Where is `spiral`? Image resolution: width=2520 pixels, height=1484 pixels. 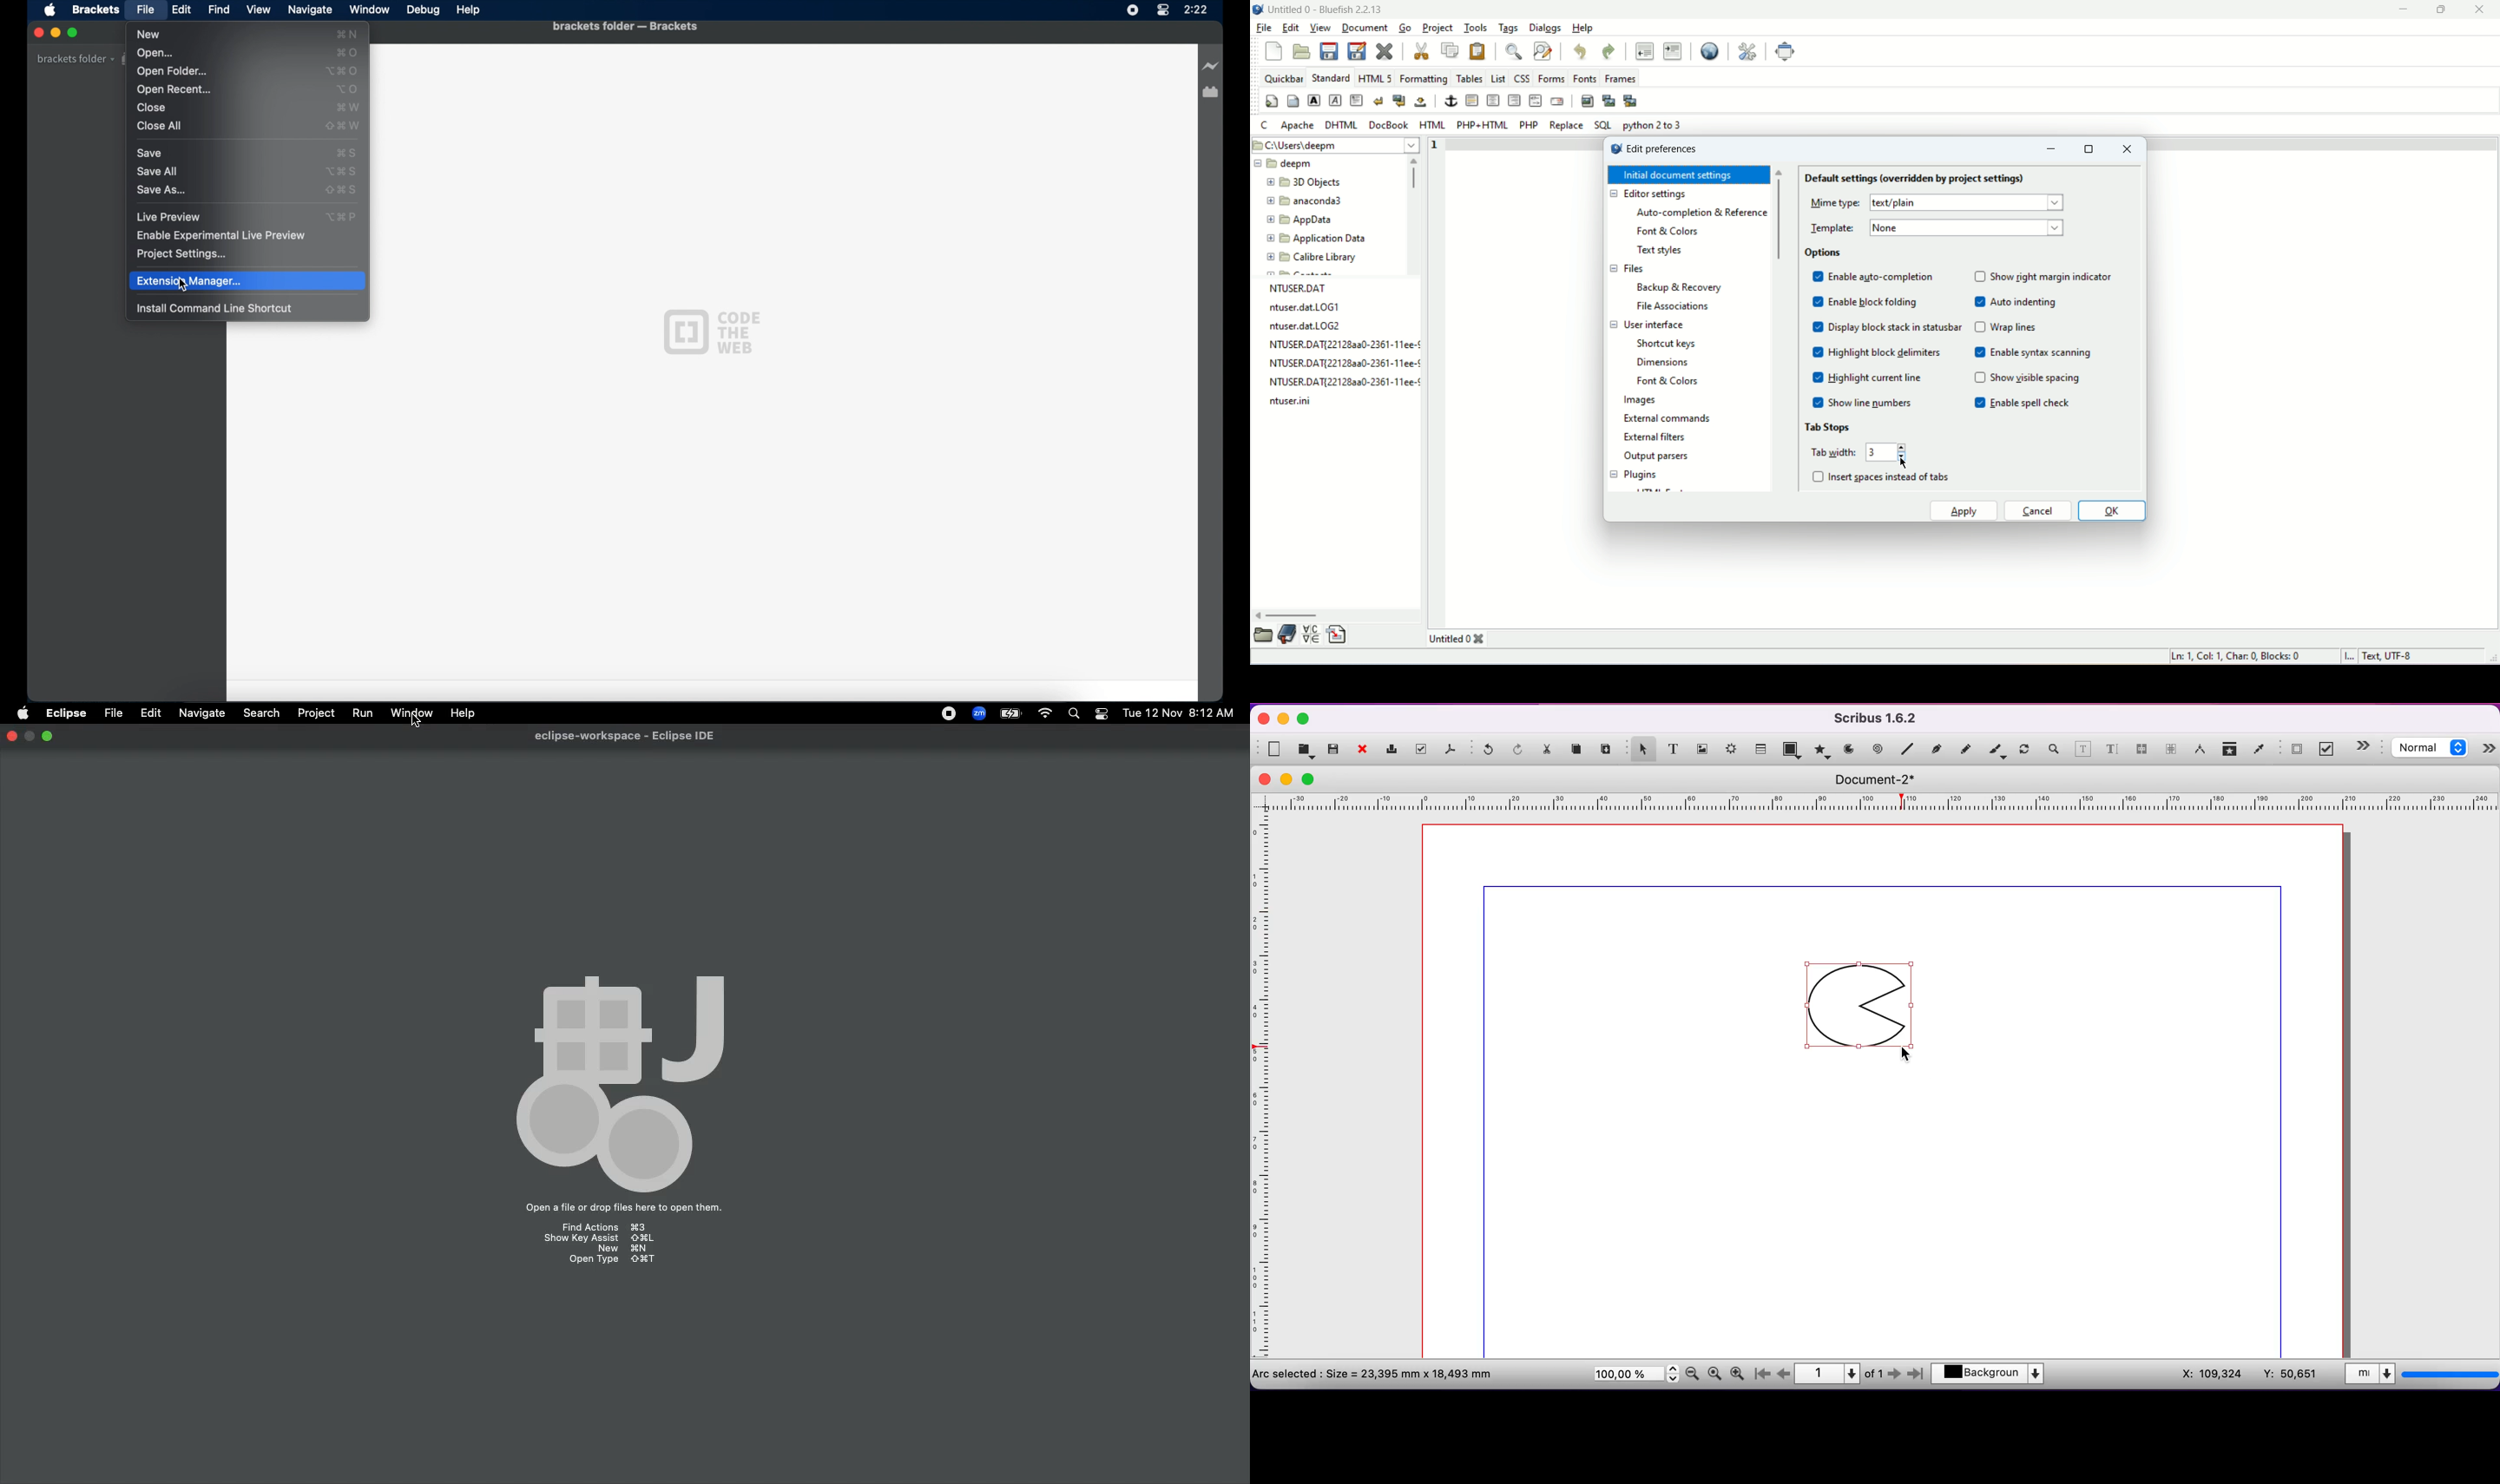
spiral is located at coordinates (1879, 750).